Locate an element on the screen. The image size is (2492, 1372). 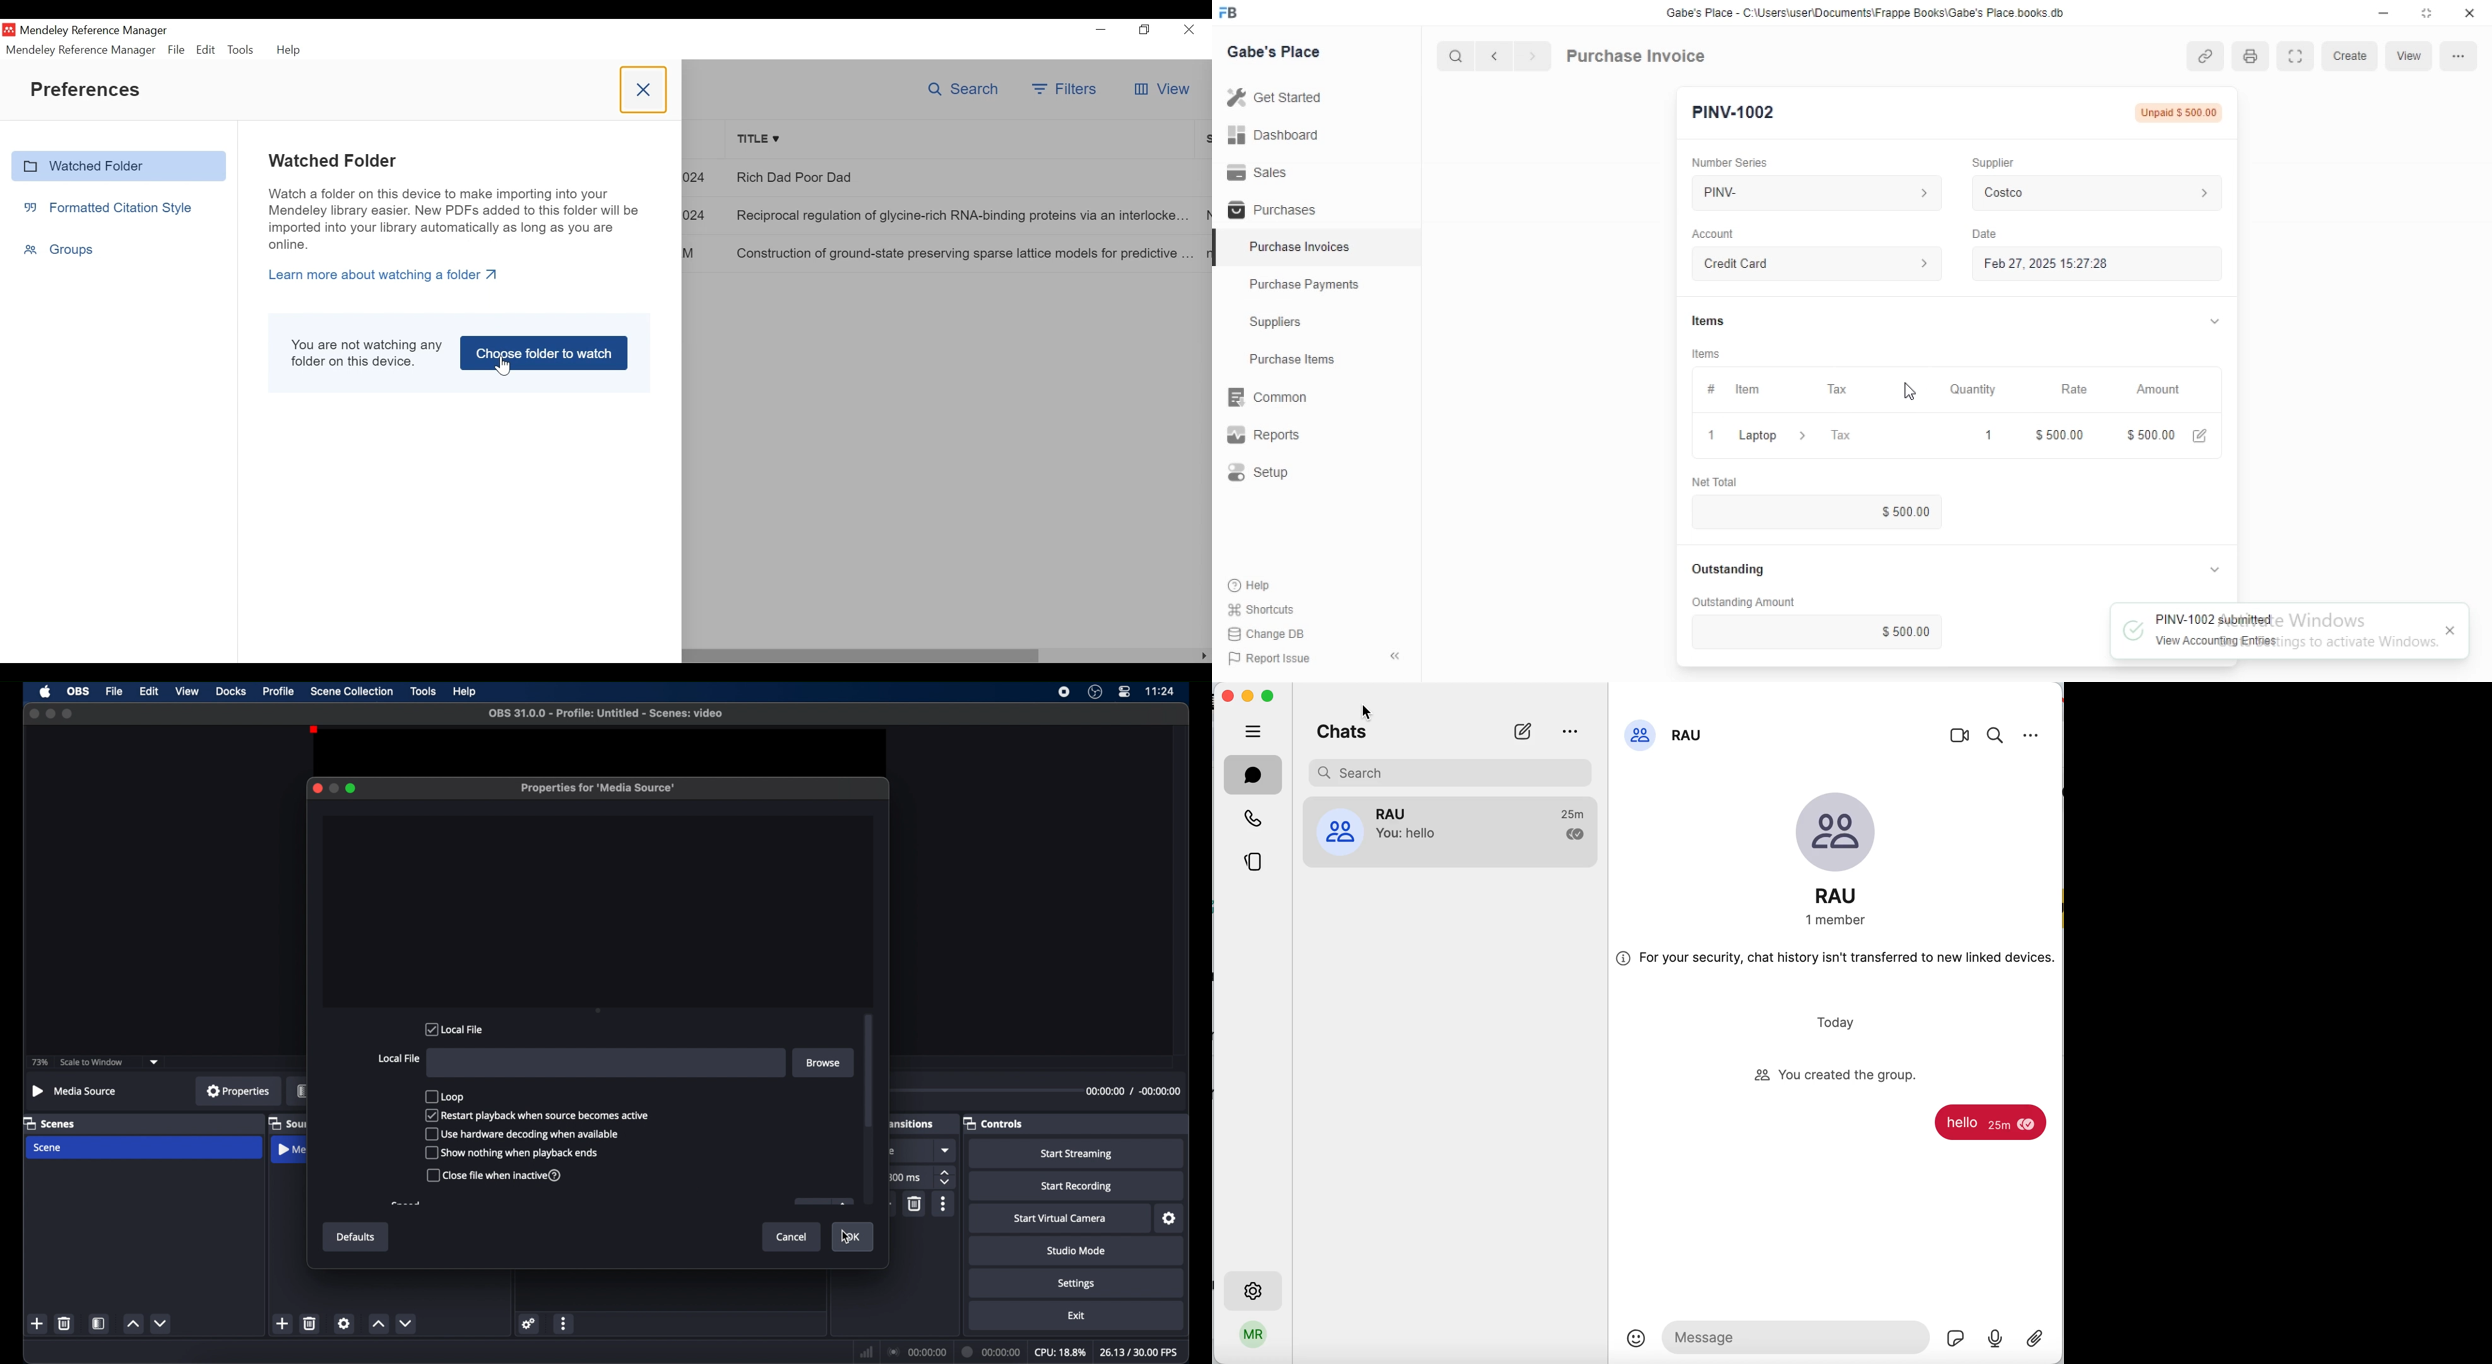
Account is located at coordinates (1713, 234).